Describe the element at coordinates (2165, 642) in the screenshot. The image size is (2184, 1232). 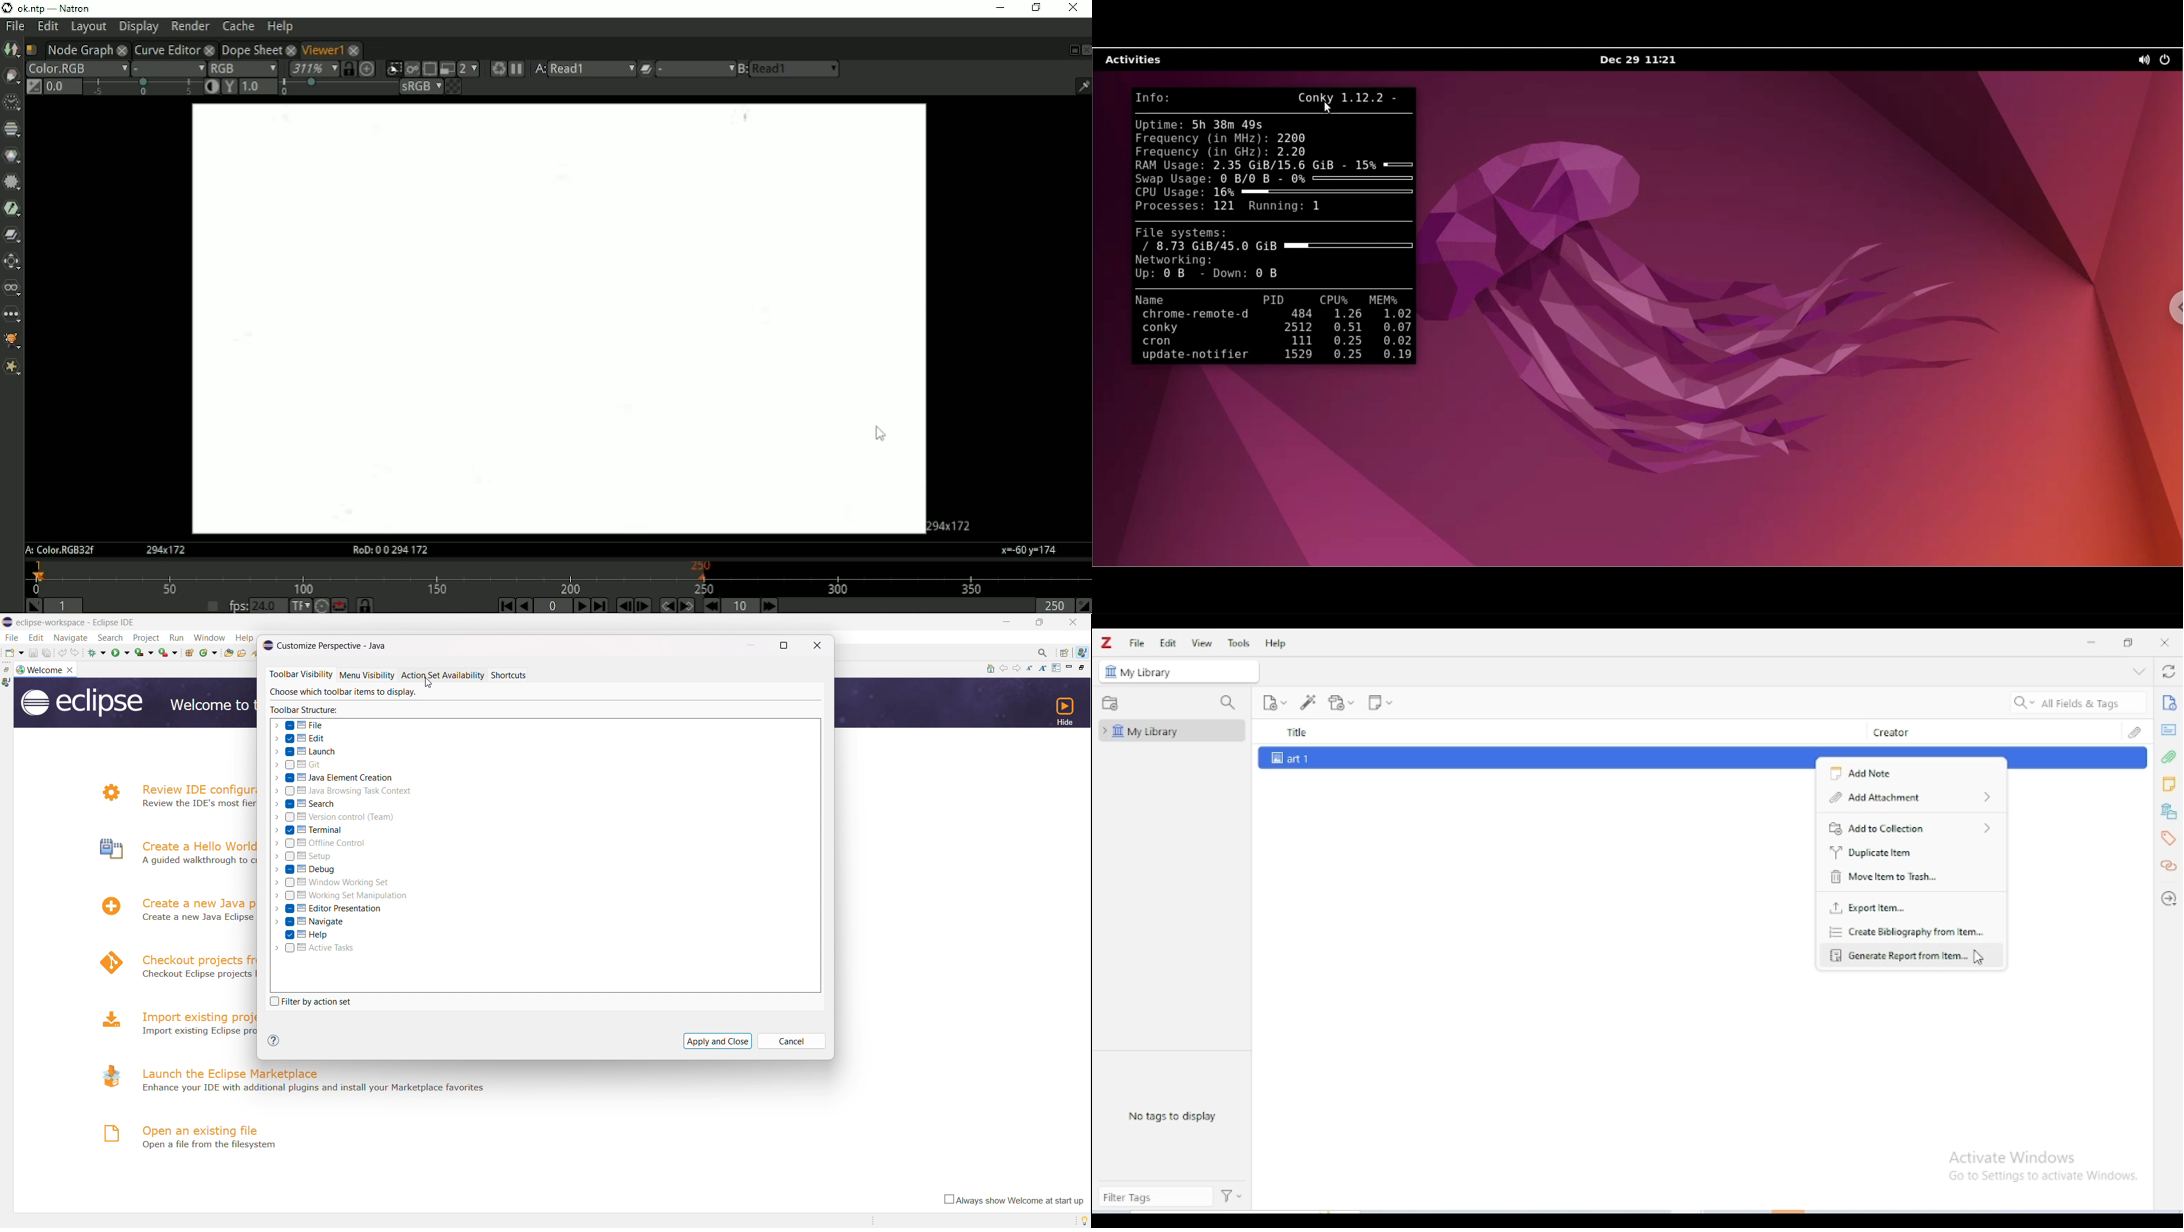
I see `close` at that location.